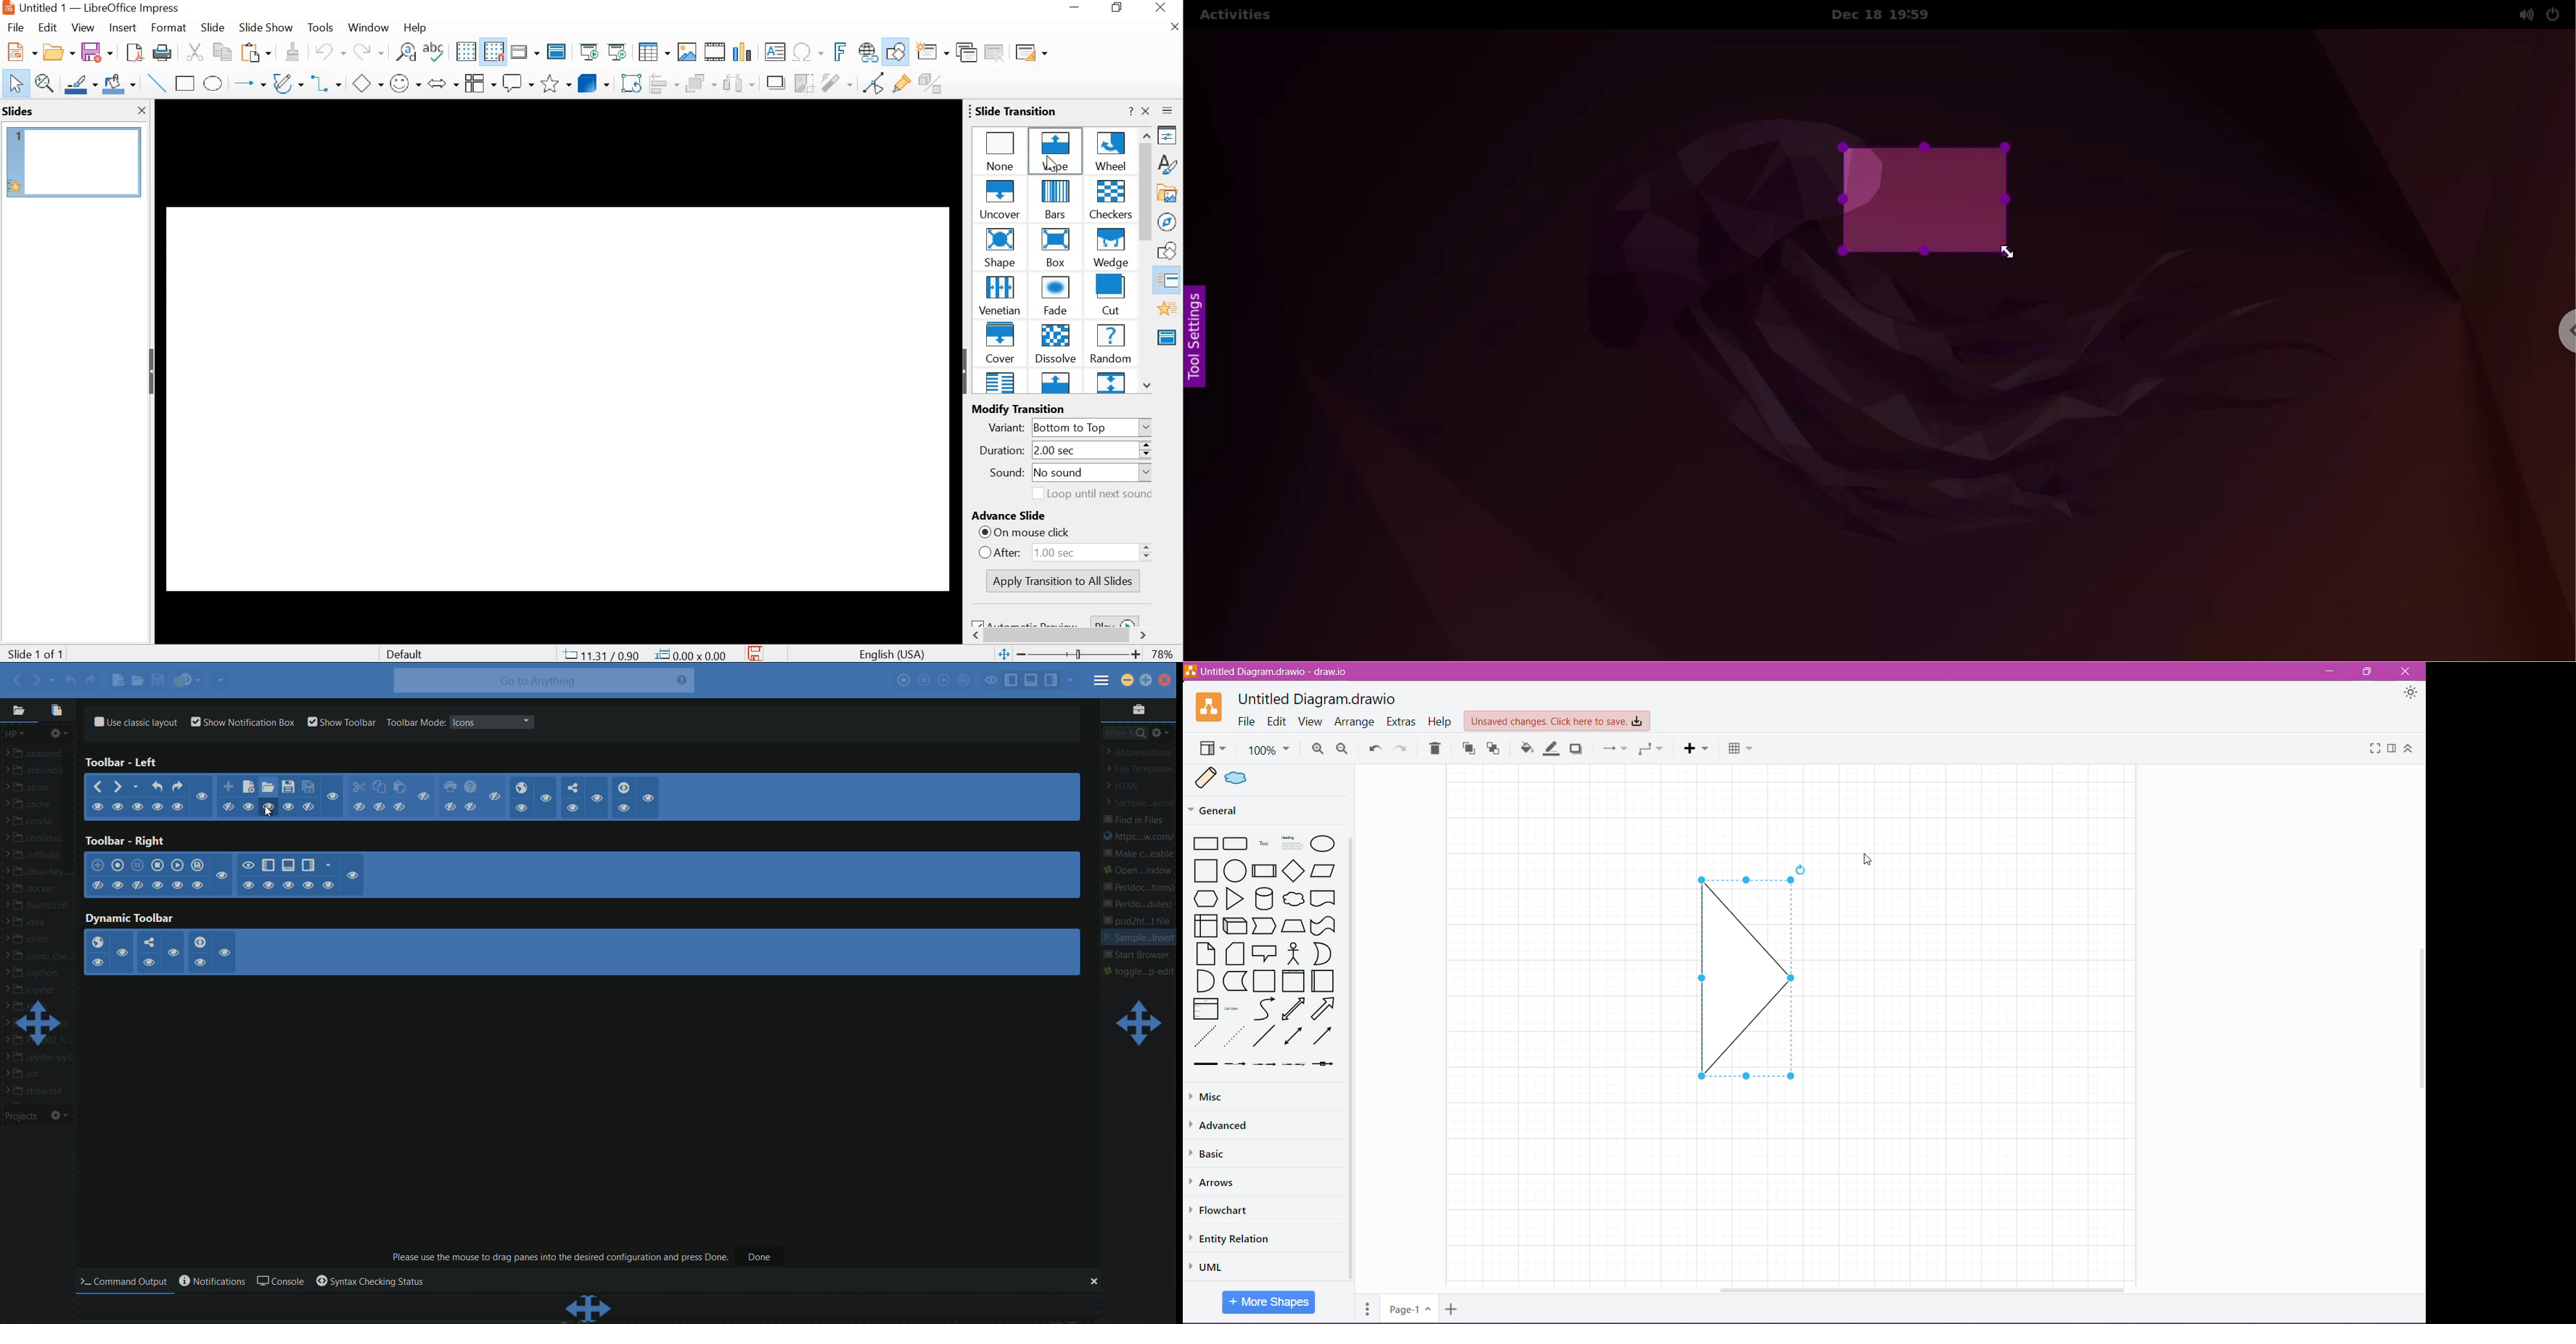 The width and height of the screenshot is (2576, 1344). I want to click on Minimize, so click(2329, 672).